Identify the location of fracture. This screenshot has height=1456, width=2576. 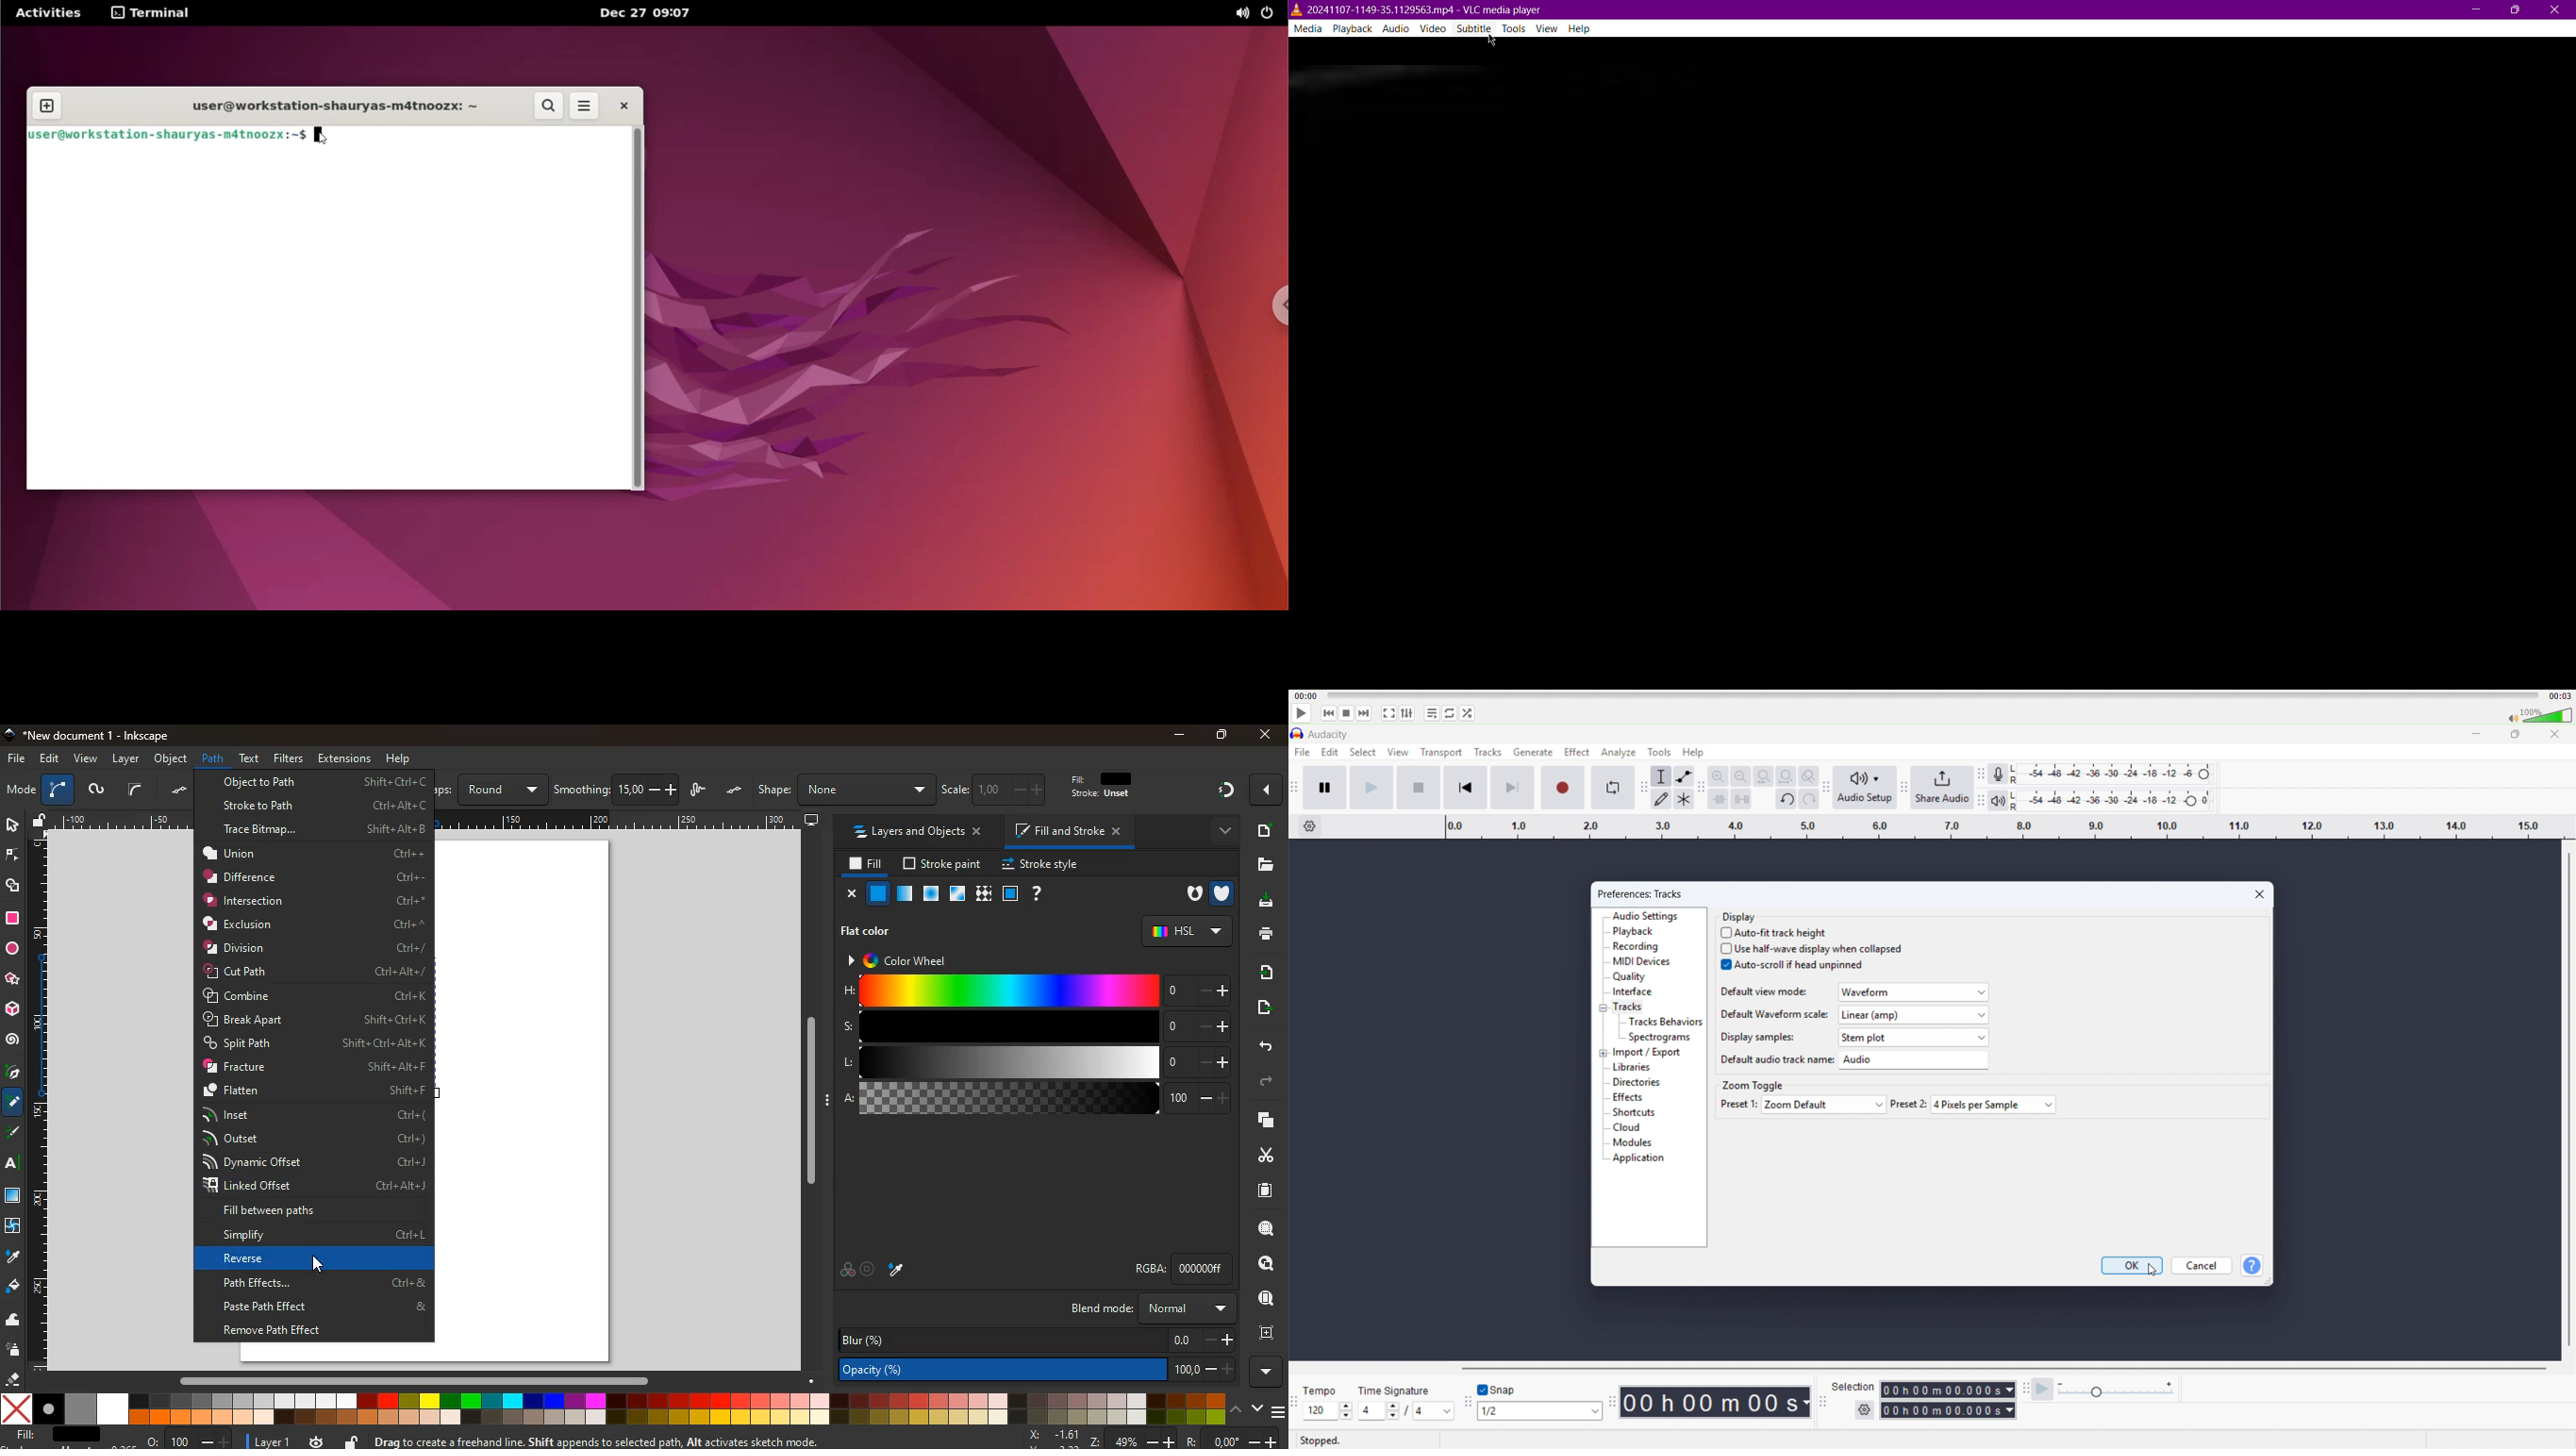
(314, 1067).